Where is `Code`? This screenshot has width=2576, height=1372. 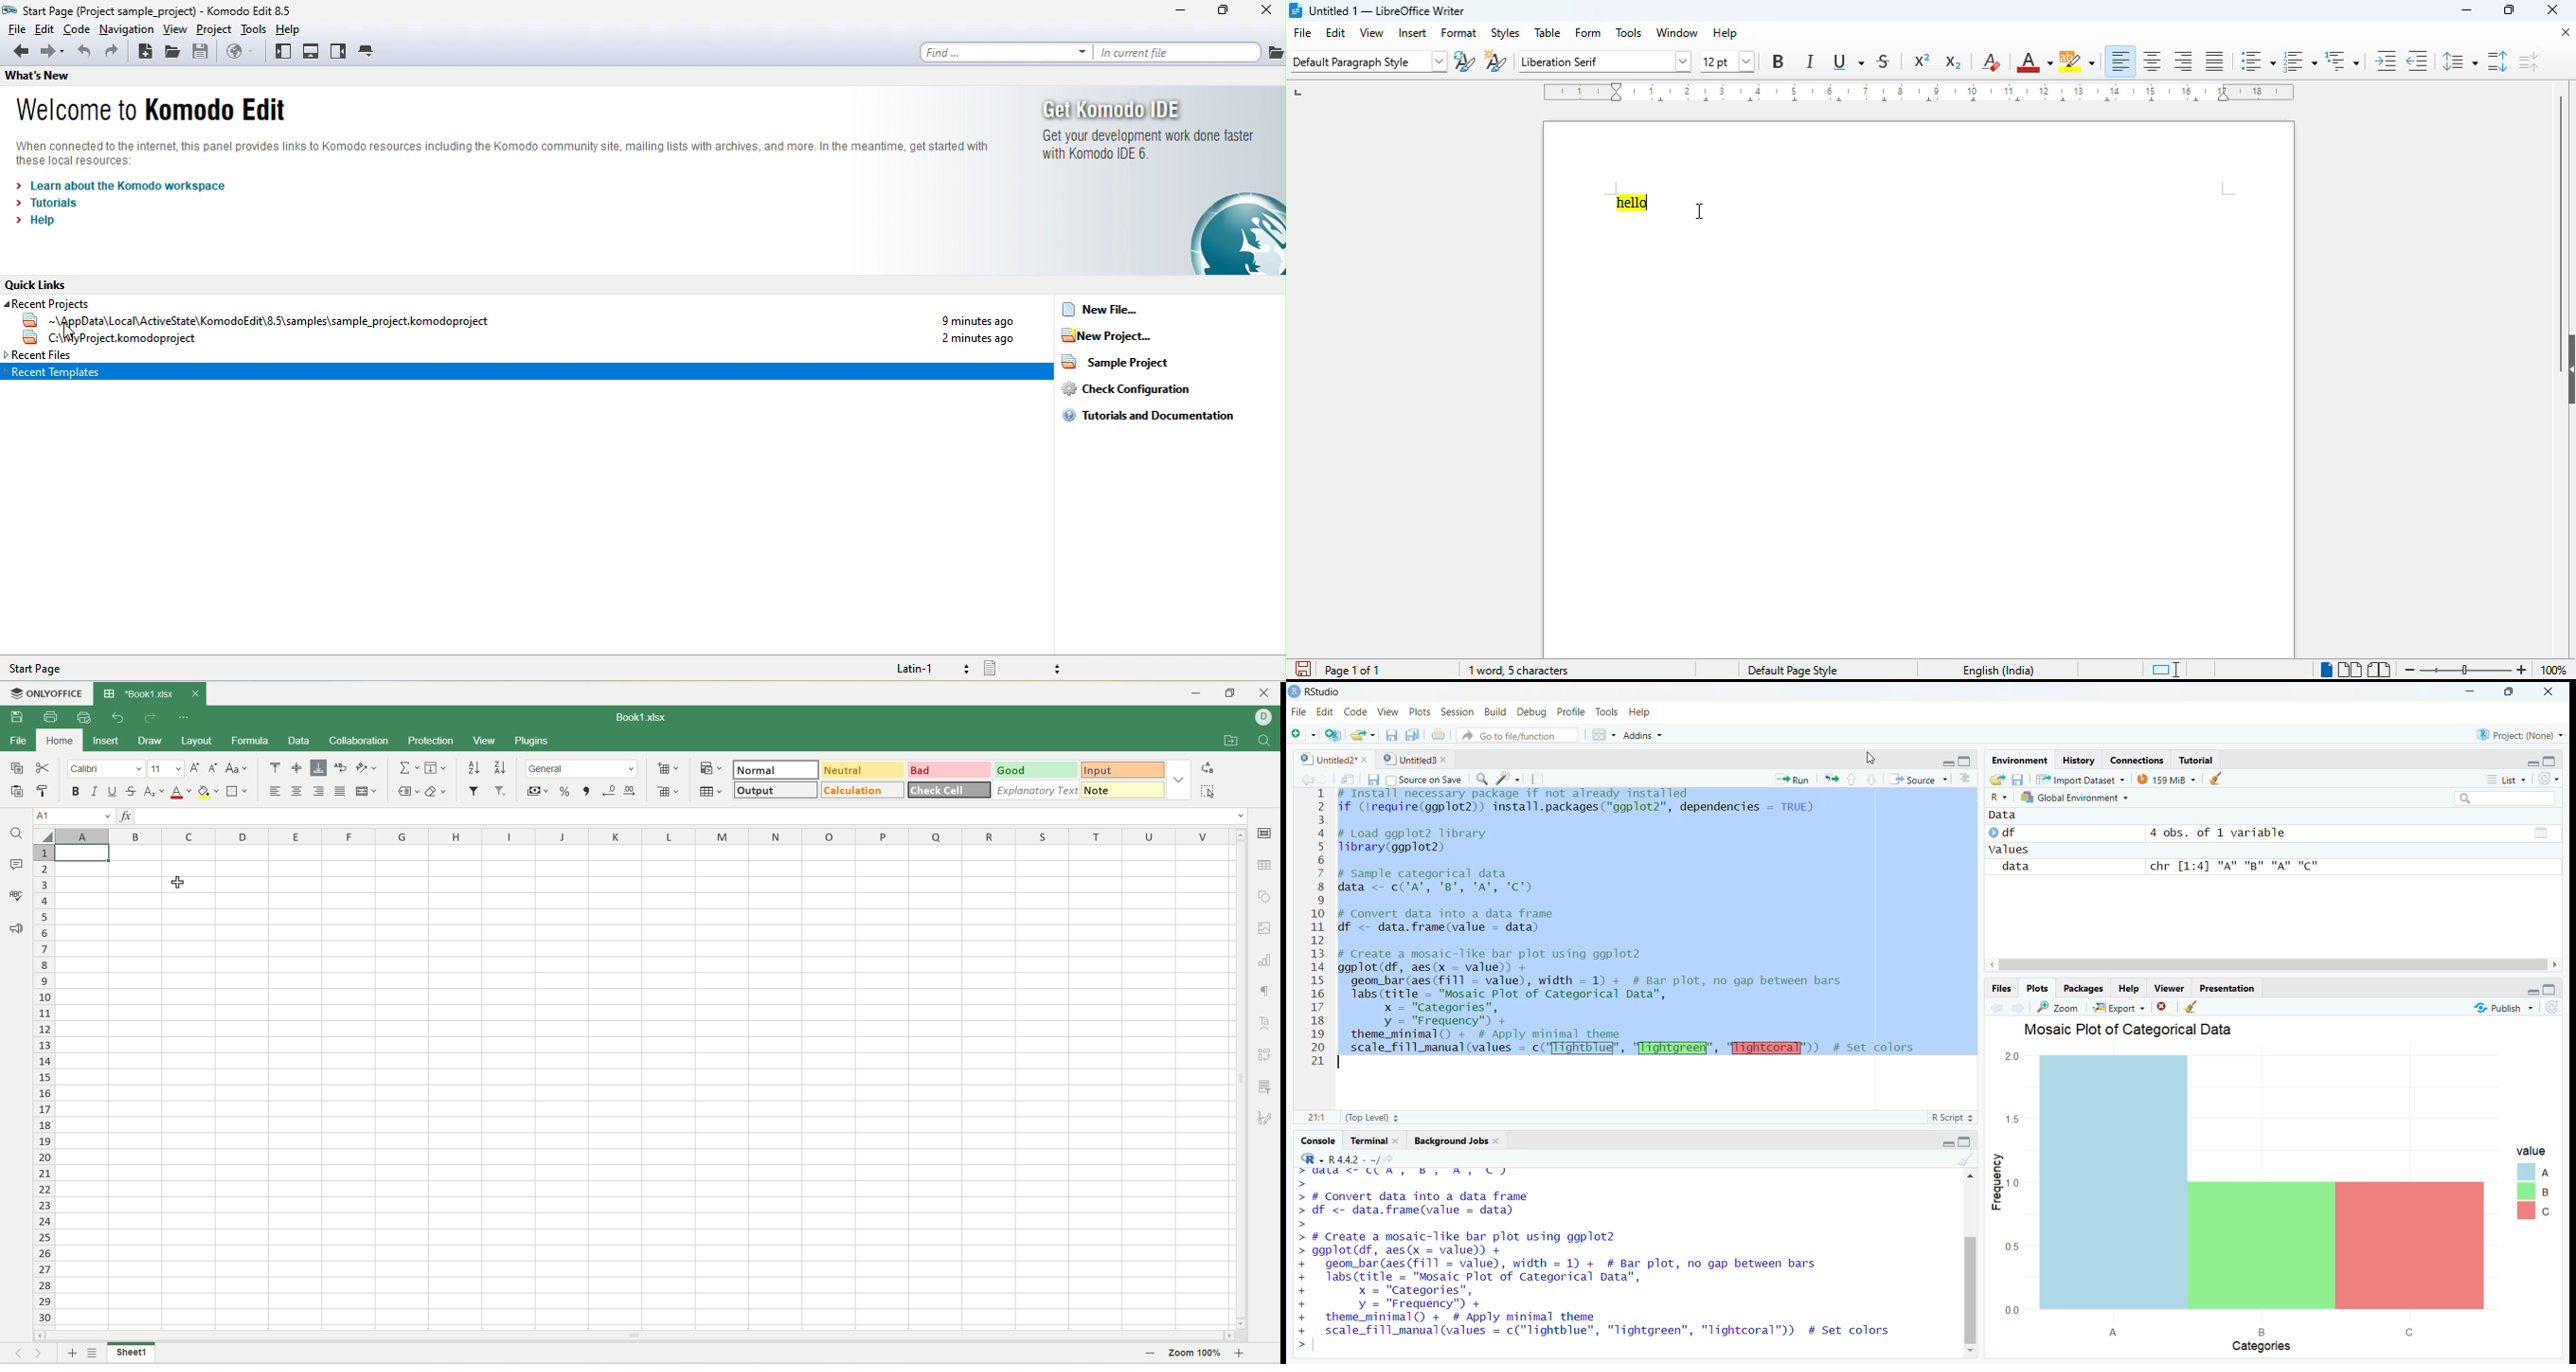
Code is located at coordinates (1354, 711).